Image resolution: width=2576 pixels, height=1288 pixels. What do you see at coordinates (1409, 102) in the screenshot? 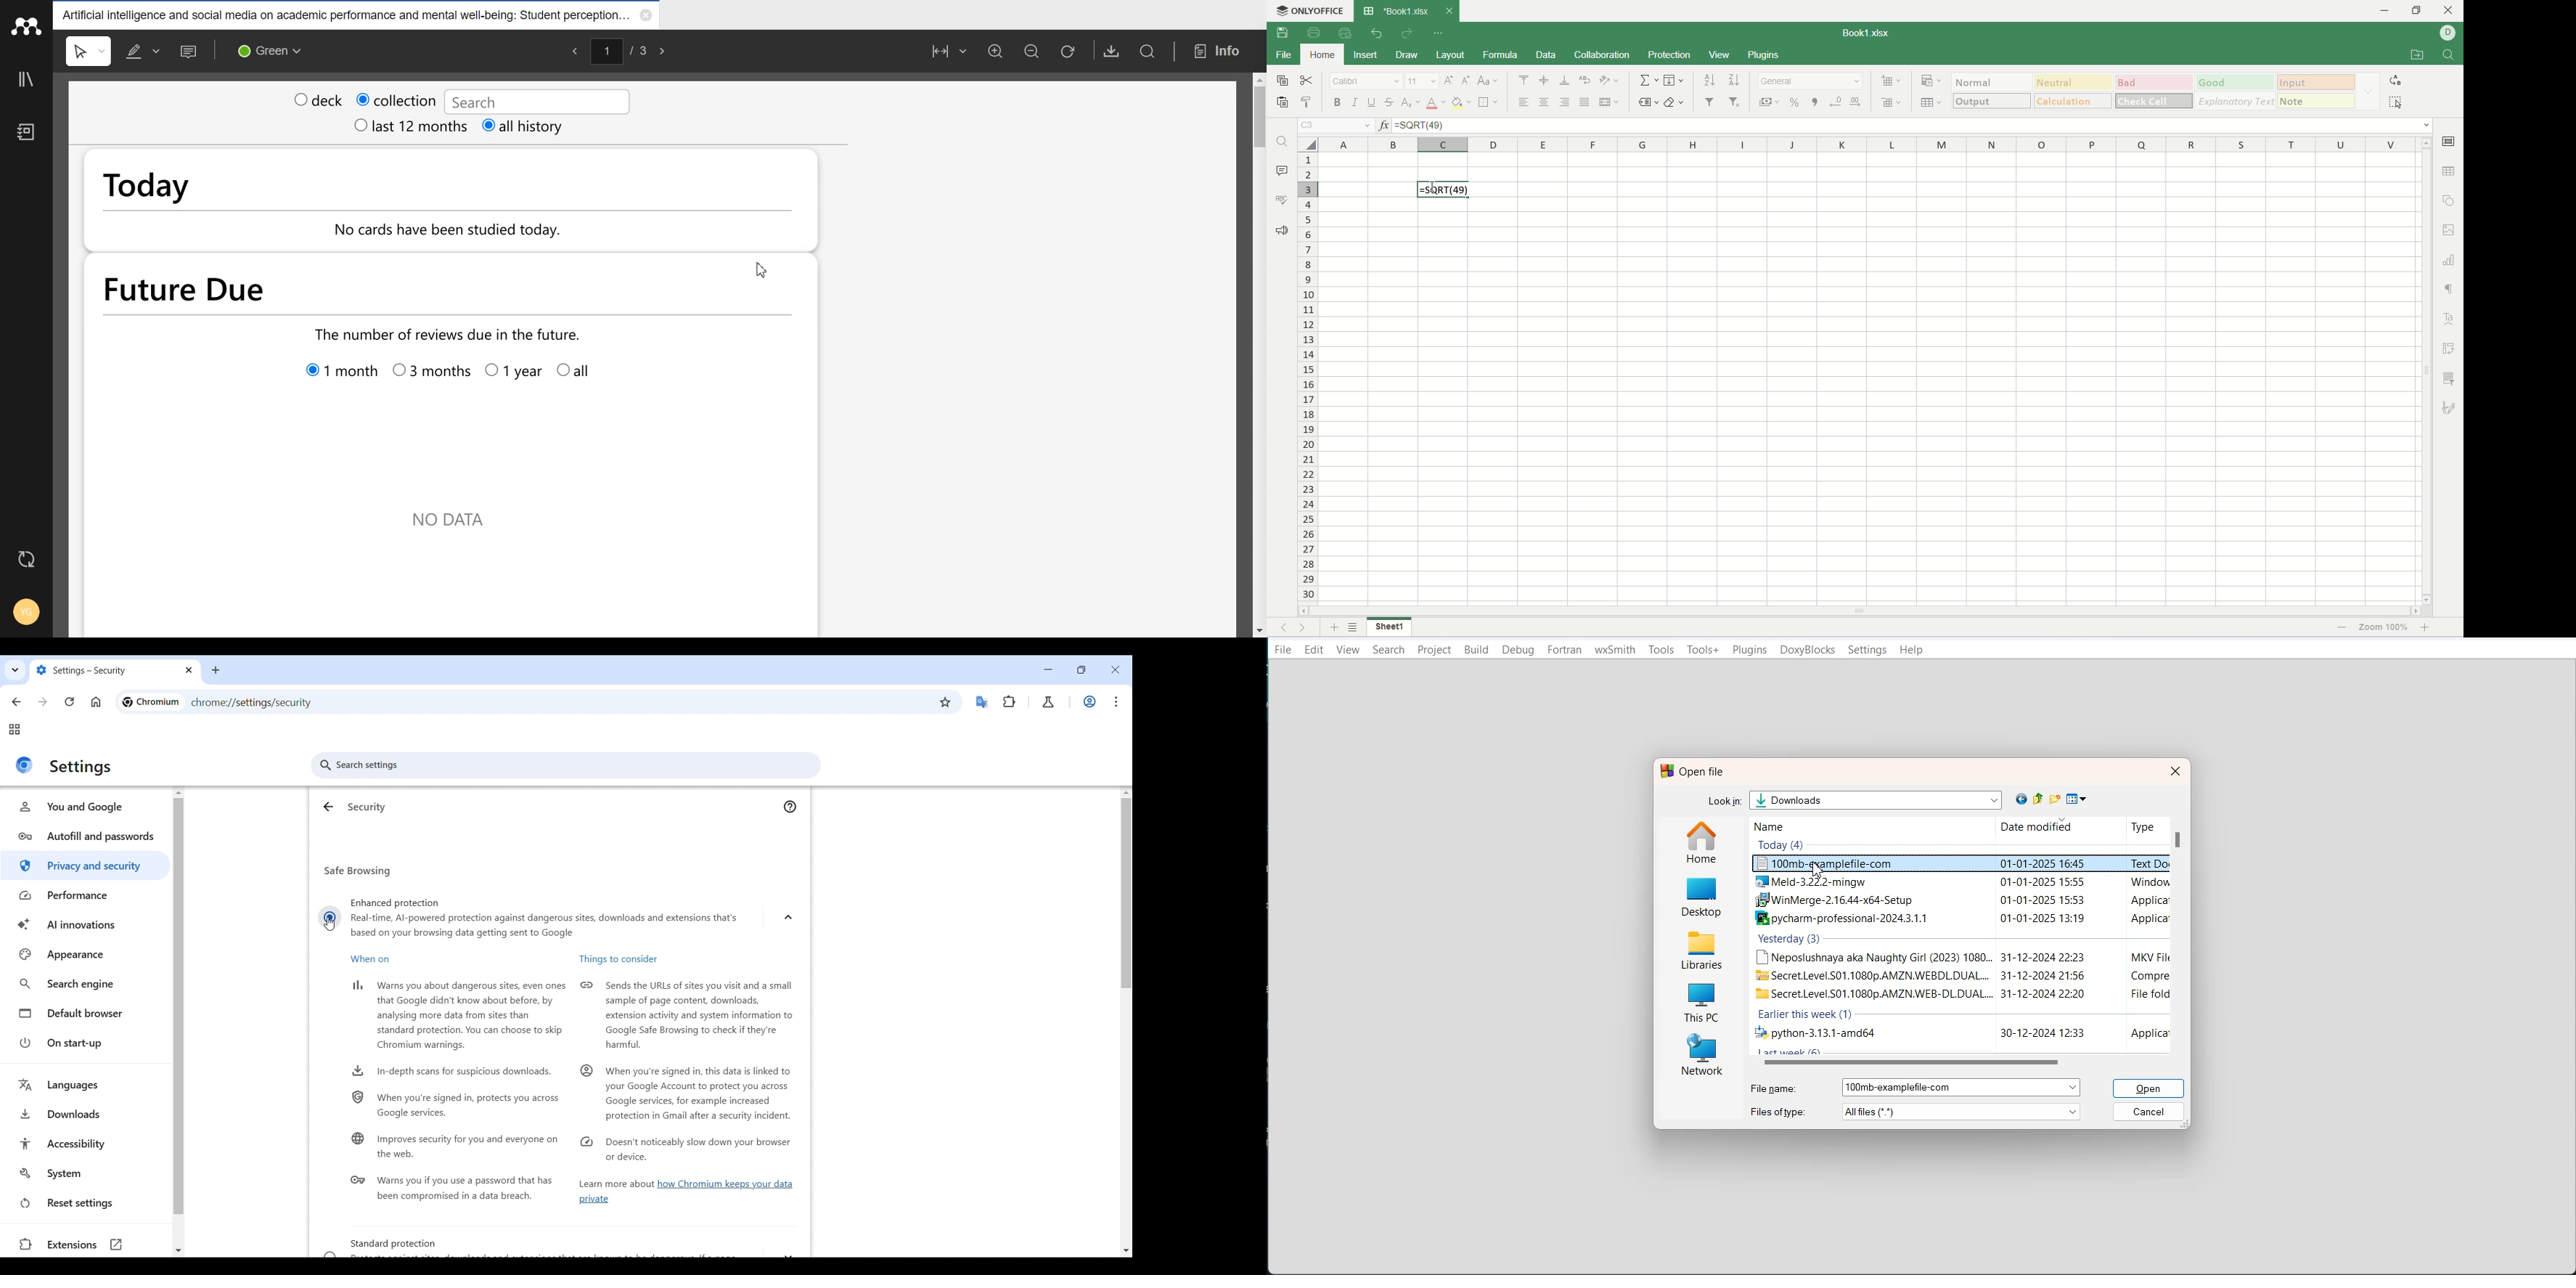
I see `subscript/superscript` at bounding box center [1409, 102].